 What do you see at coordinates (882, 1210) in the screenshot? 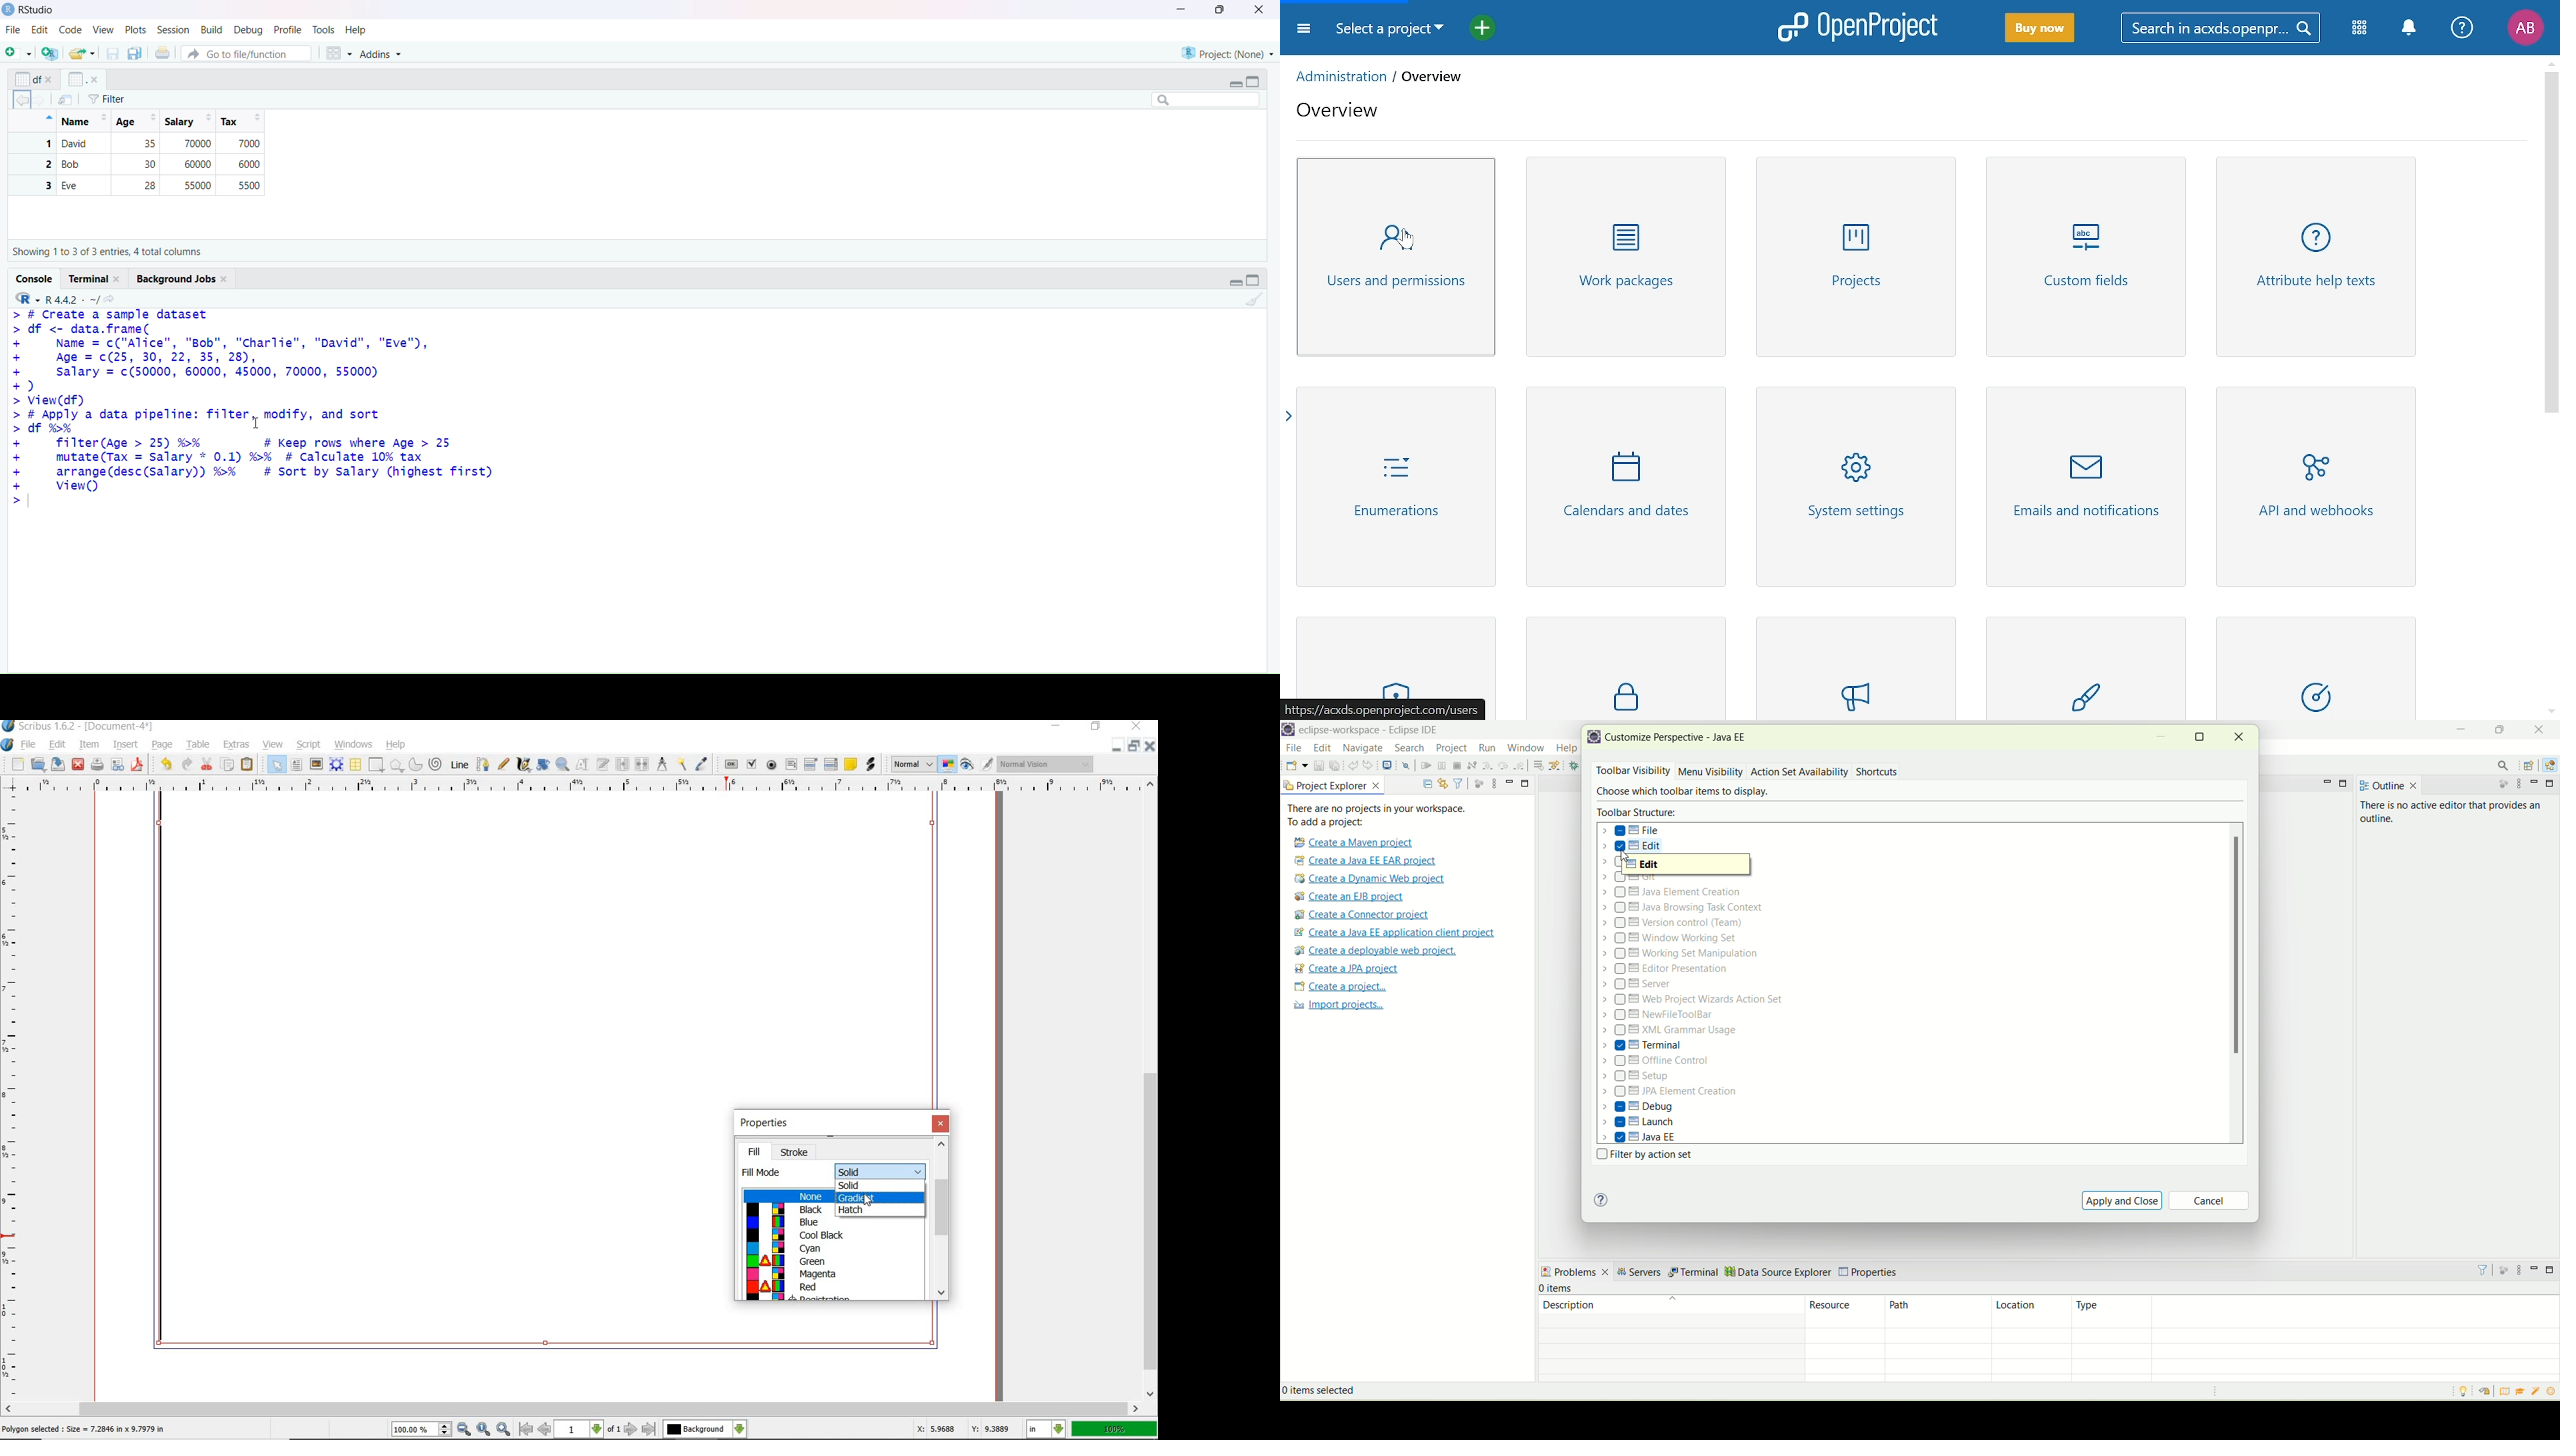
I see `hatch` at bounding box center [882, 1210].